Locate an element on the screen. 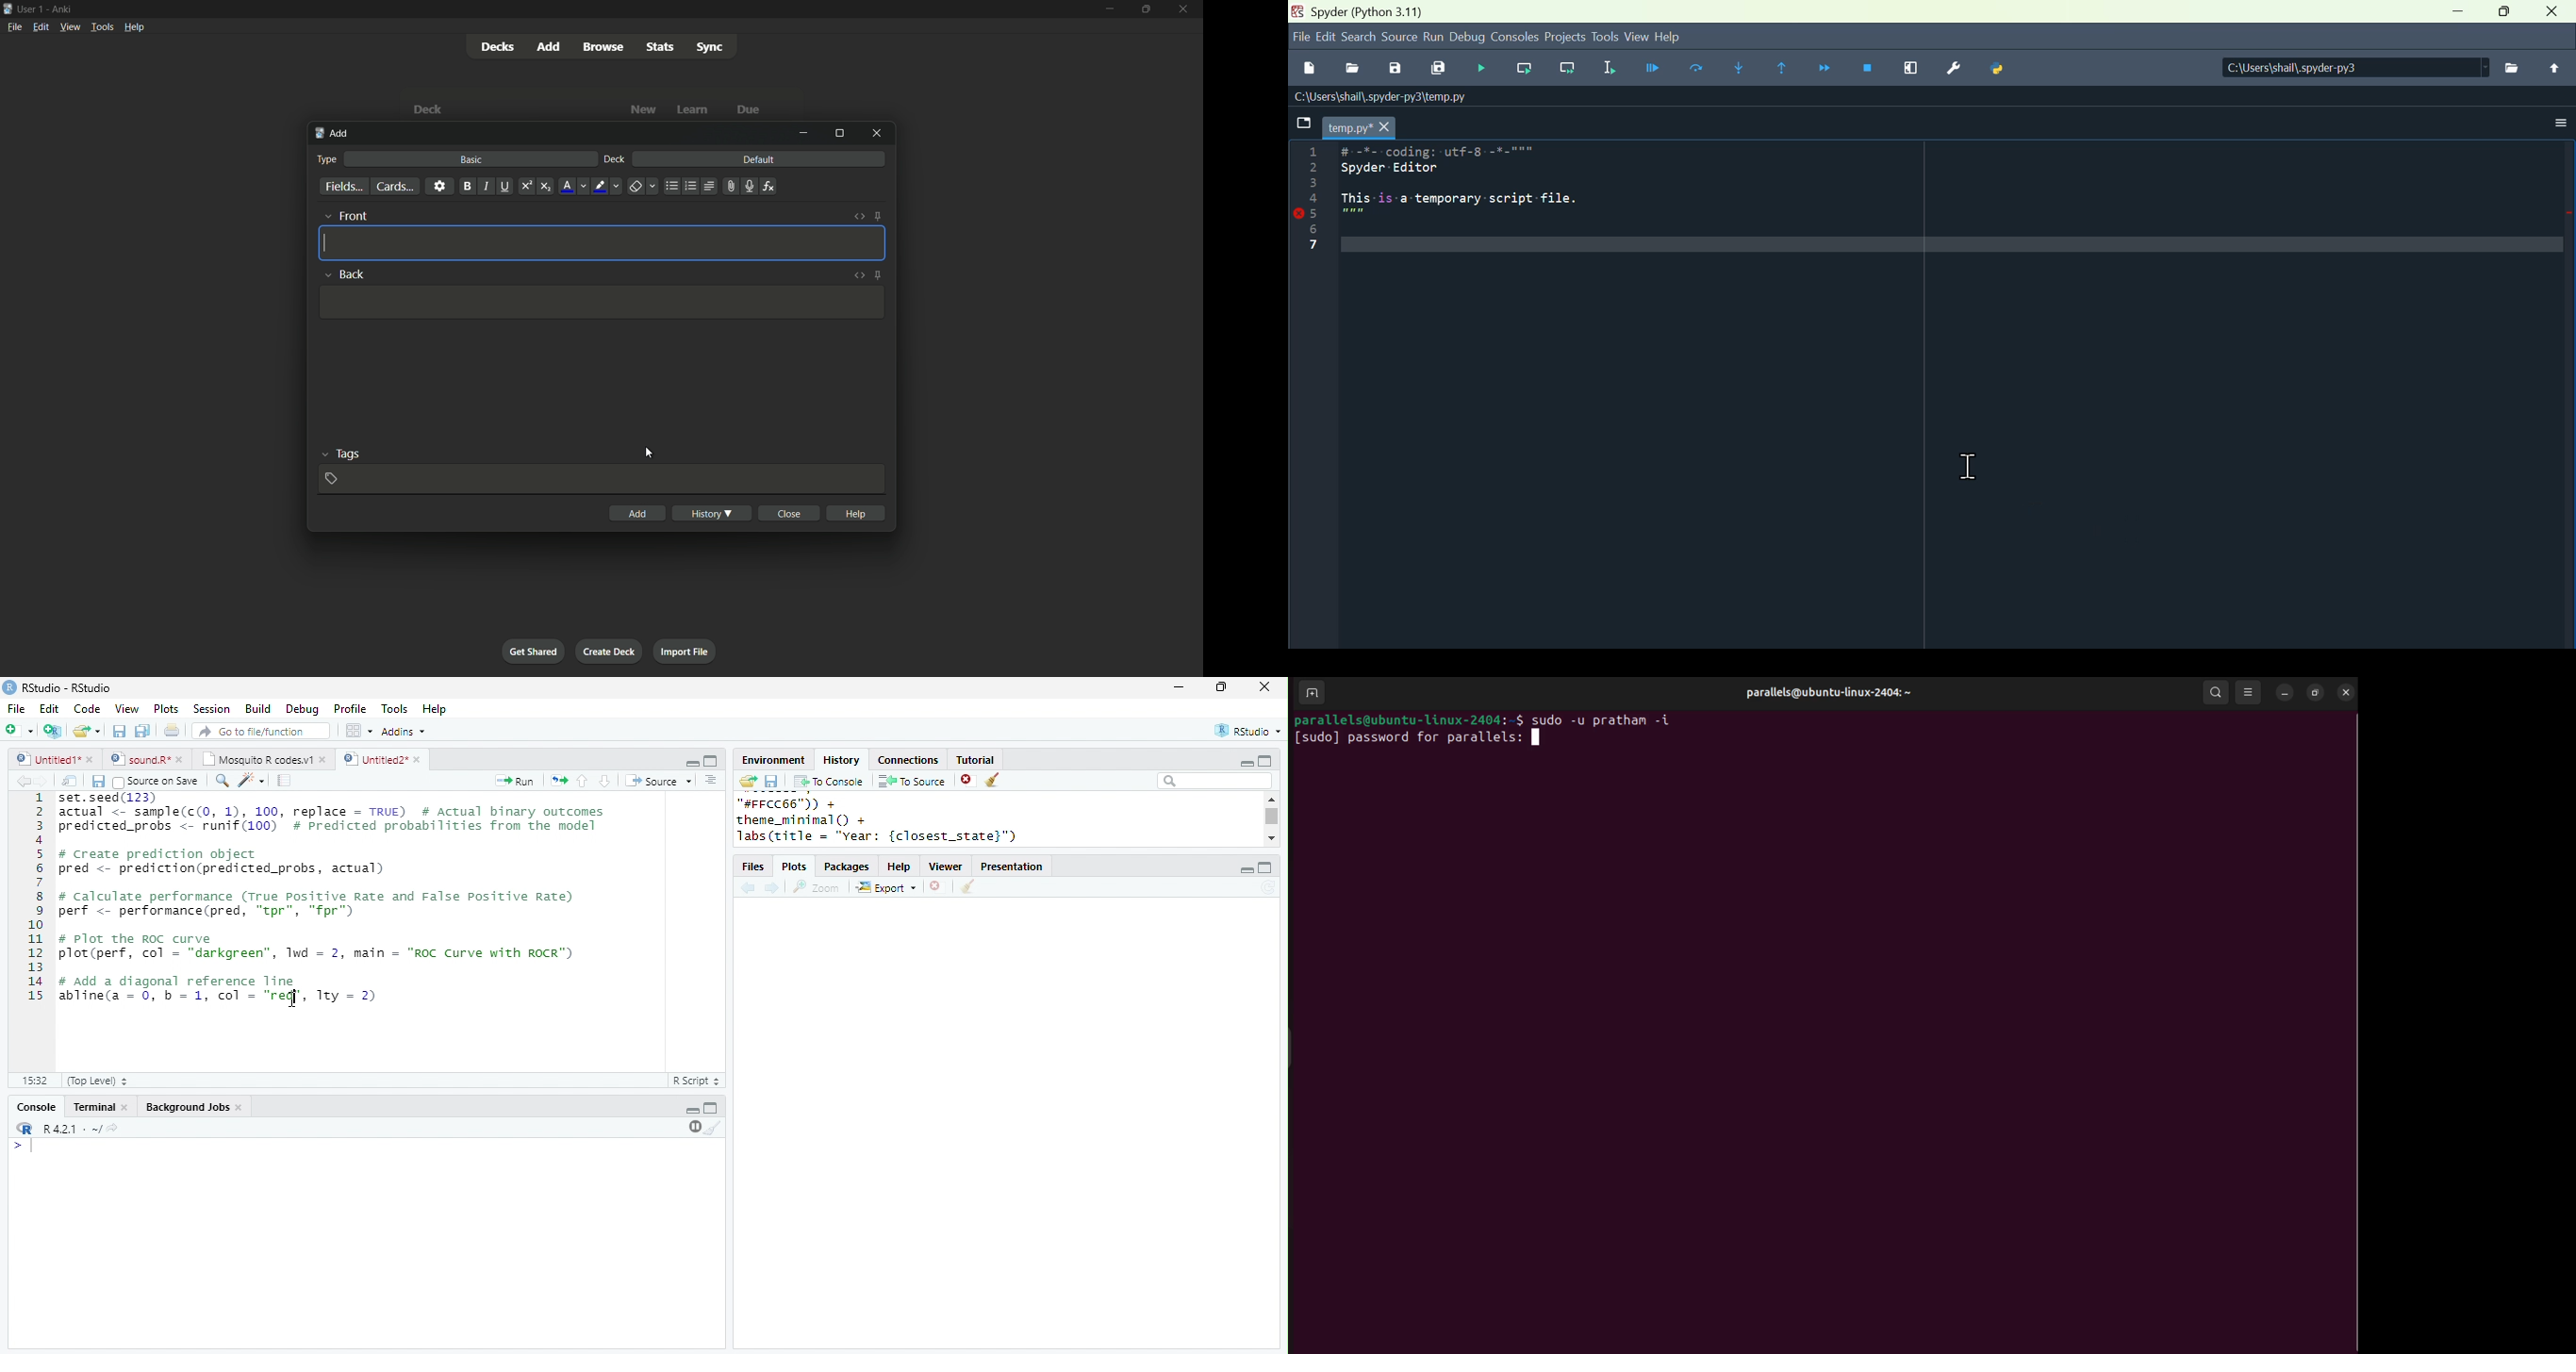  set.seed(123) actual <- sample(c(0, 1), 100, replace = TRUE) # Actual binary outcomespredicted probs < runif(100) # Predicted probabilities from the model is located at coordinates (335, 817).